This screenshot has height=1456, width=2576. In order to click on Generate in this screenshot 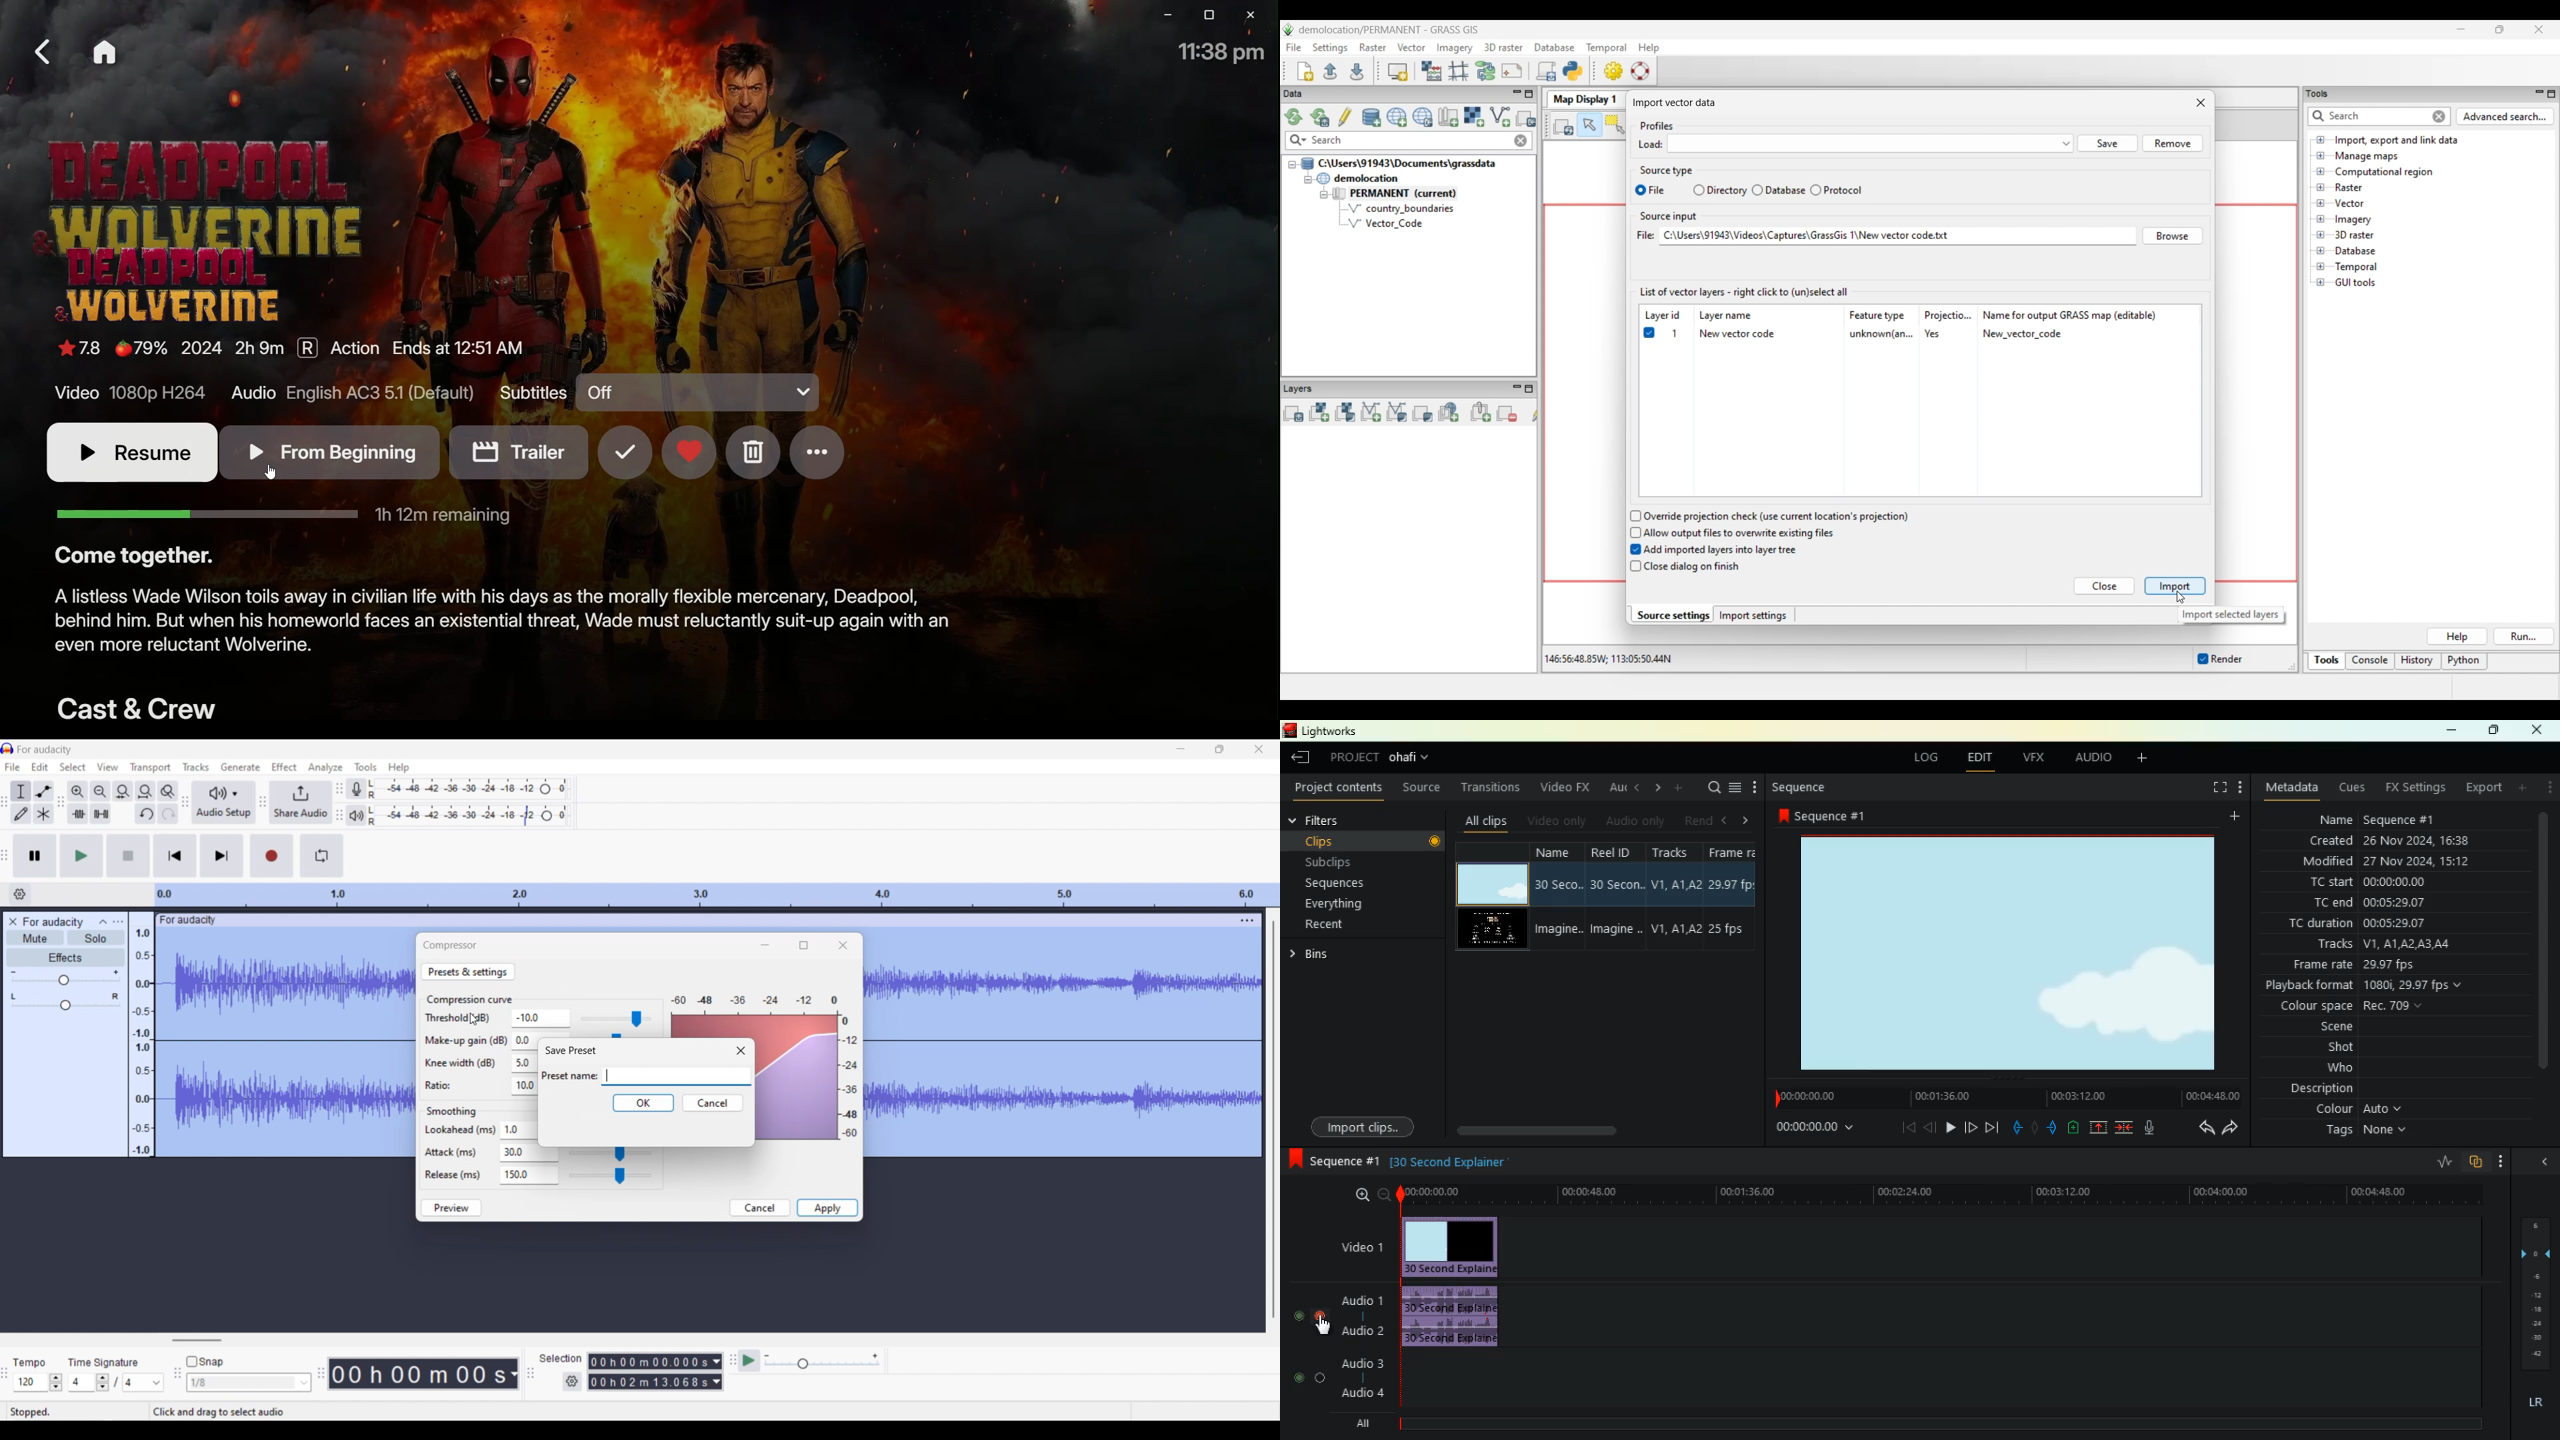, I will do `click(240, 766)`.